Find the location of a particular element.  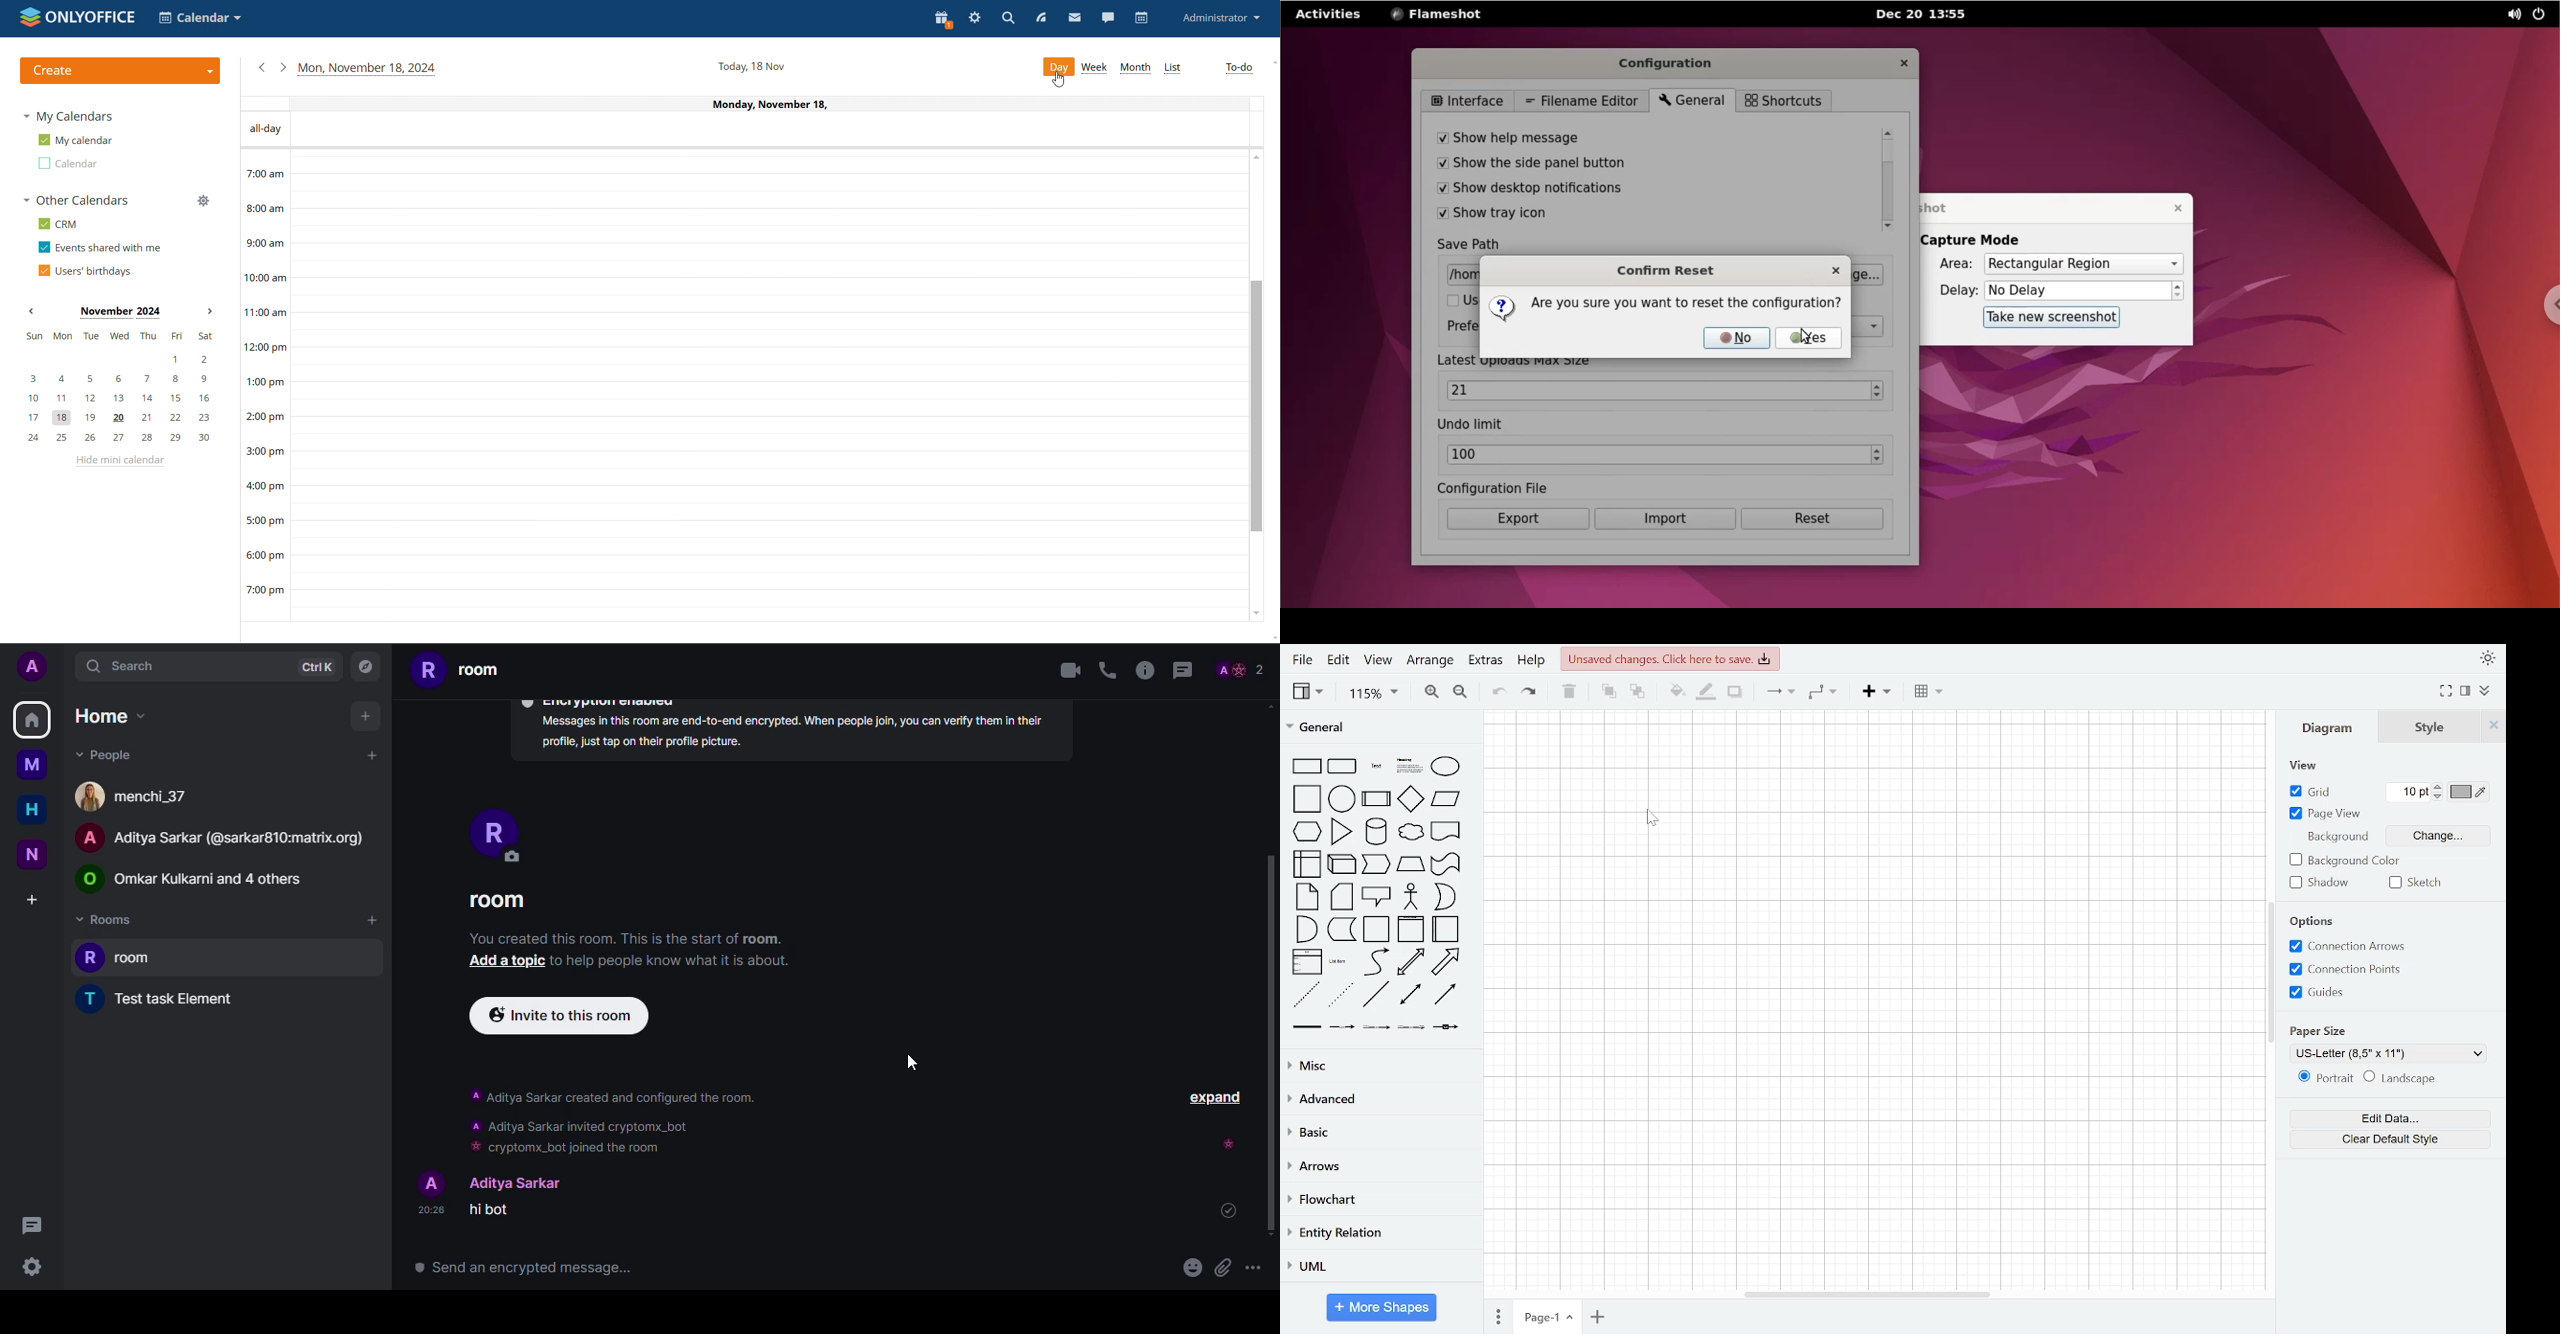

arrows is located at coordinates (1380, 1166).